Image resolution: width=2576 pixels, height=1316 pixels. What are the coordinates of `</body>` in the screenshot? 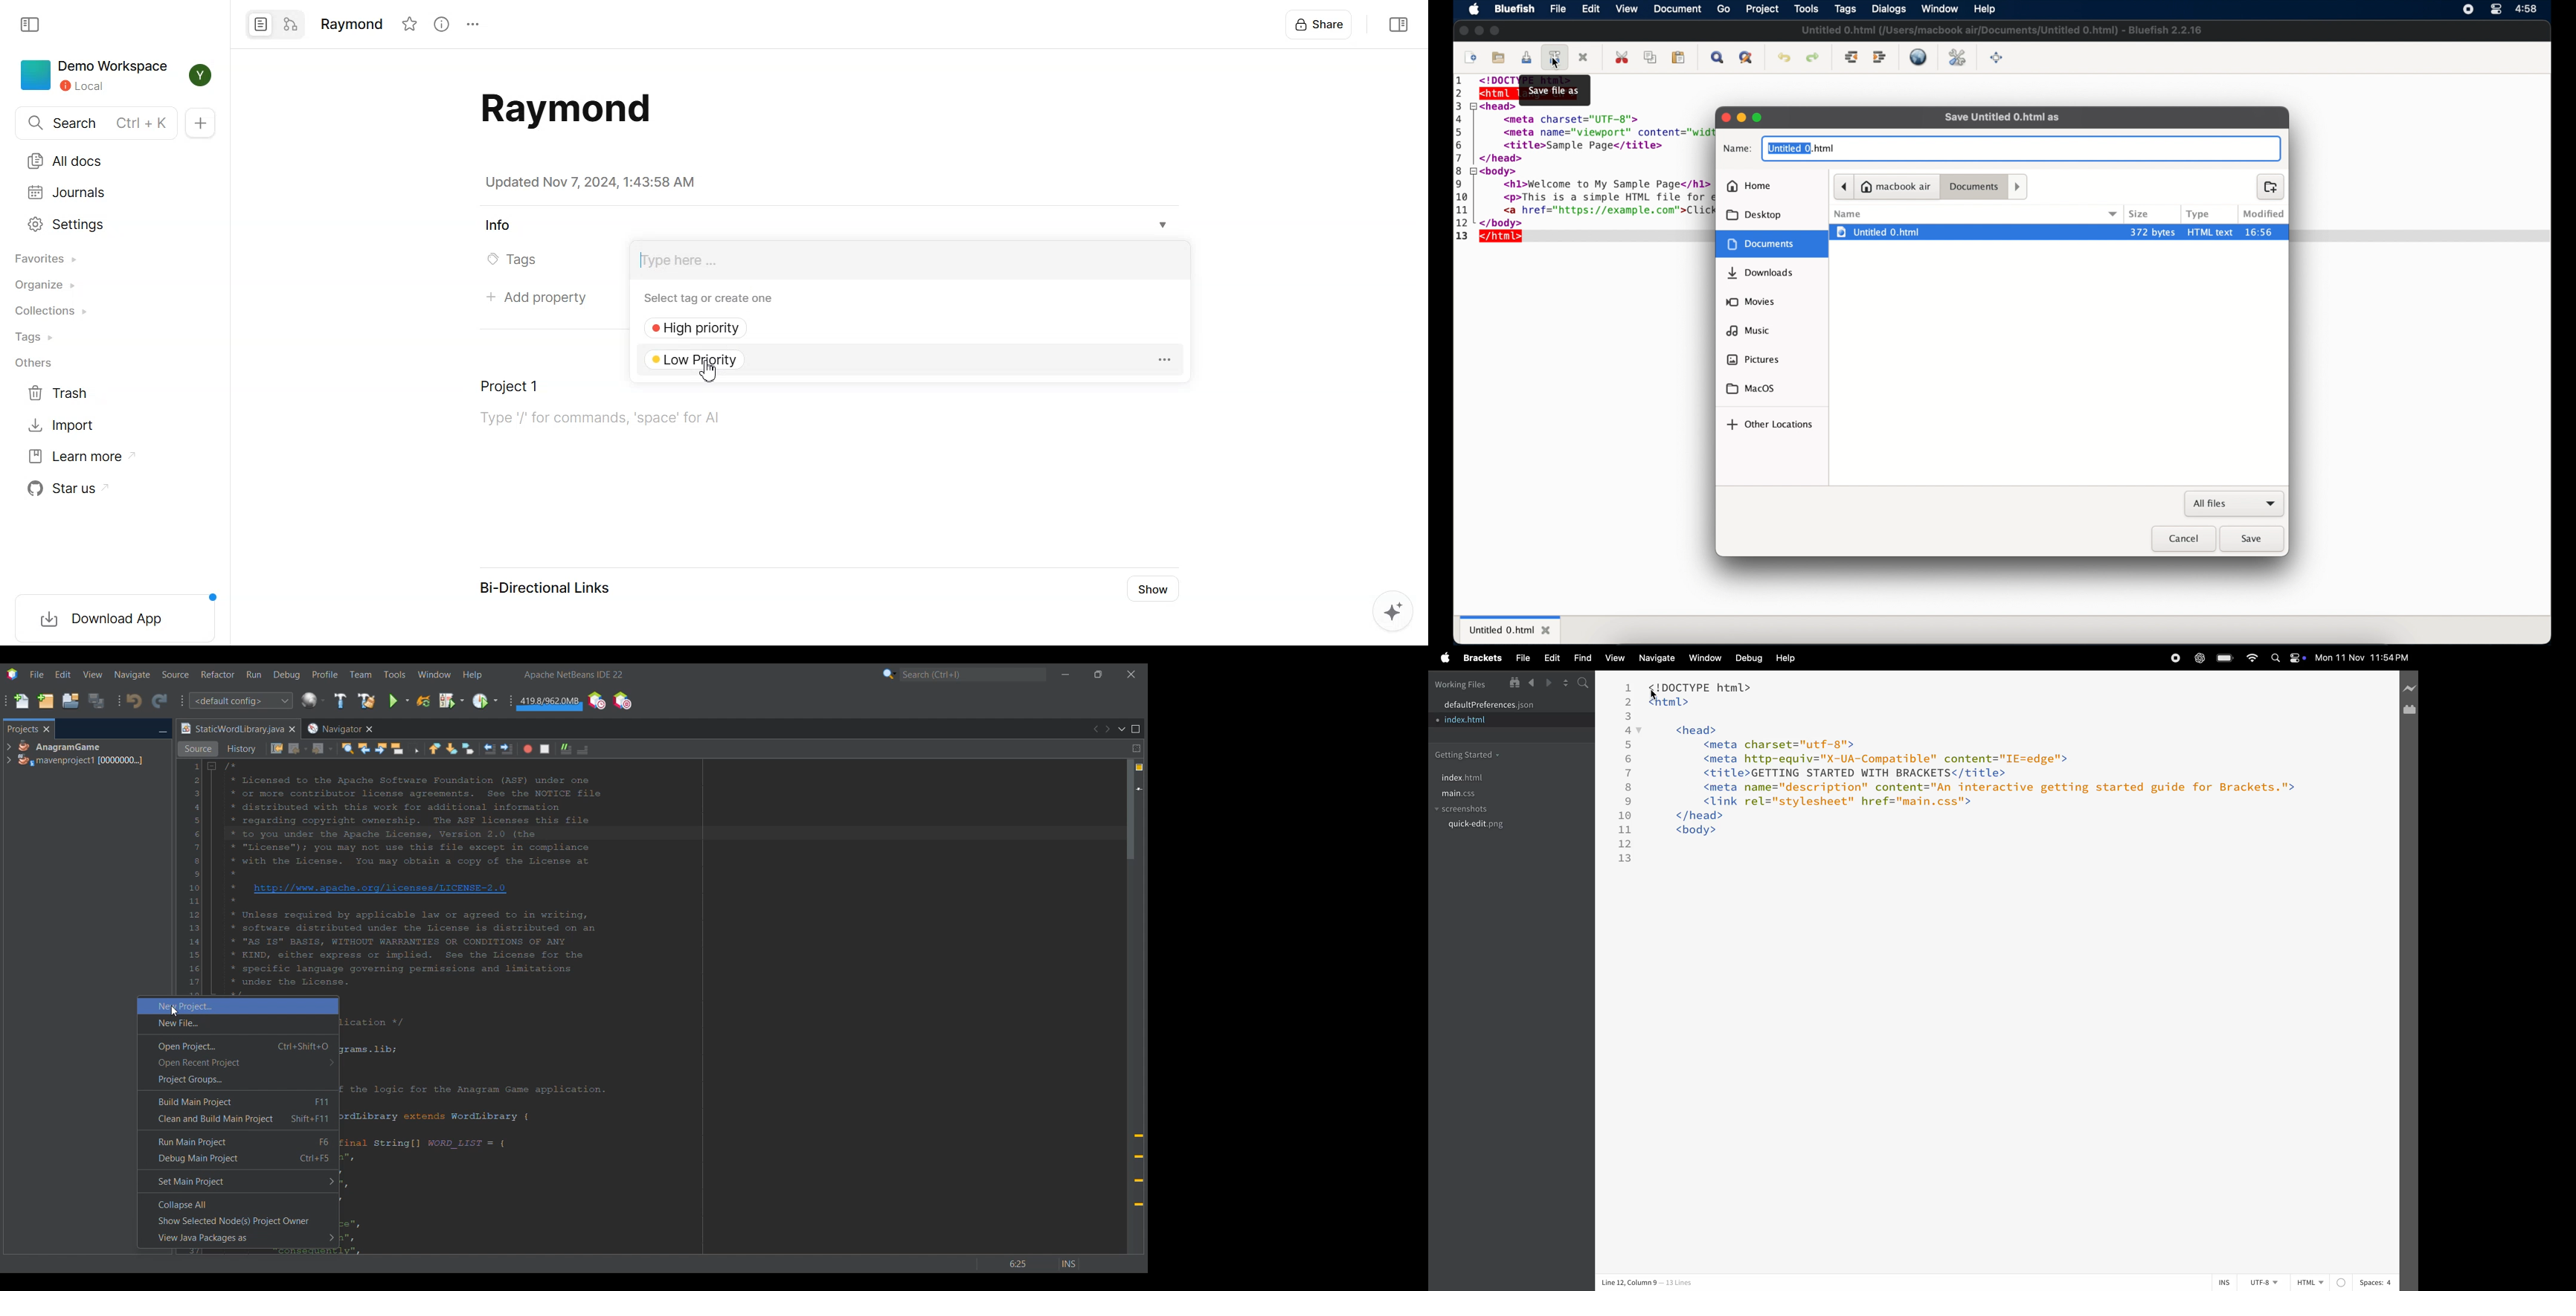 It's located at (1506, 222).